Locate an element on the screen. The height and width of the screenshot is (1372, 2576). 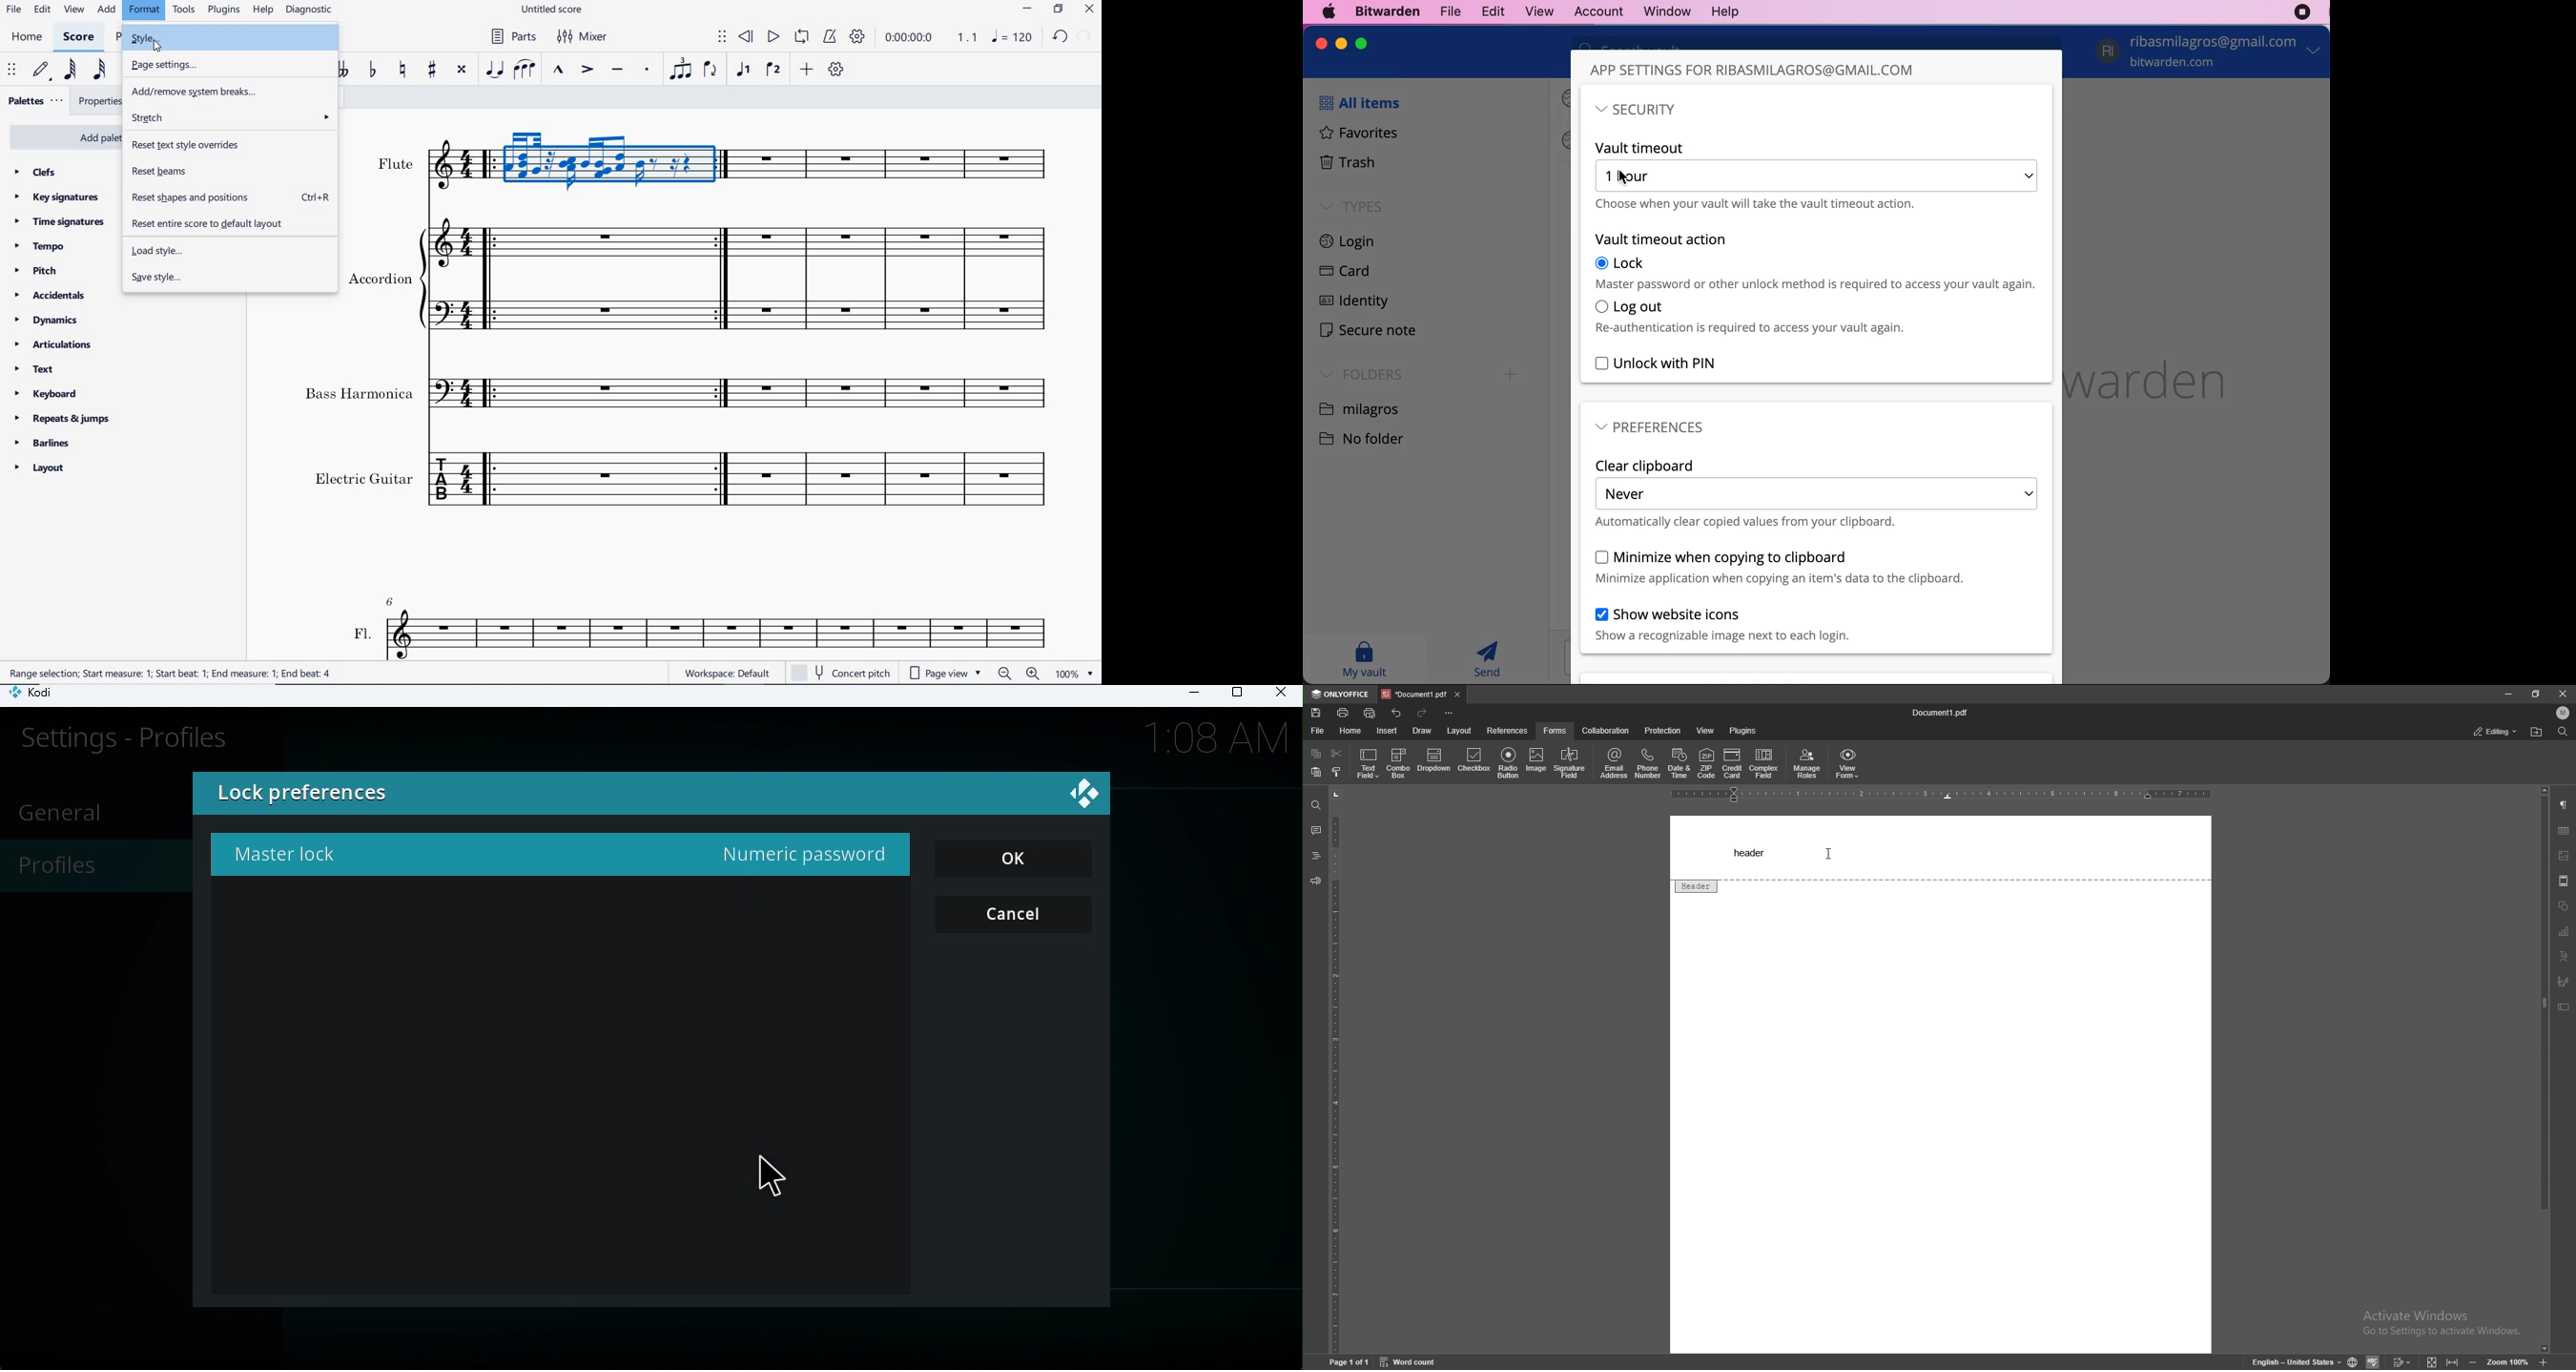
Cursor is located at coordinates (773, 1173).